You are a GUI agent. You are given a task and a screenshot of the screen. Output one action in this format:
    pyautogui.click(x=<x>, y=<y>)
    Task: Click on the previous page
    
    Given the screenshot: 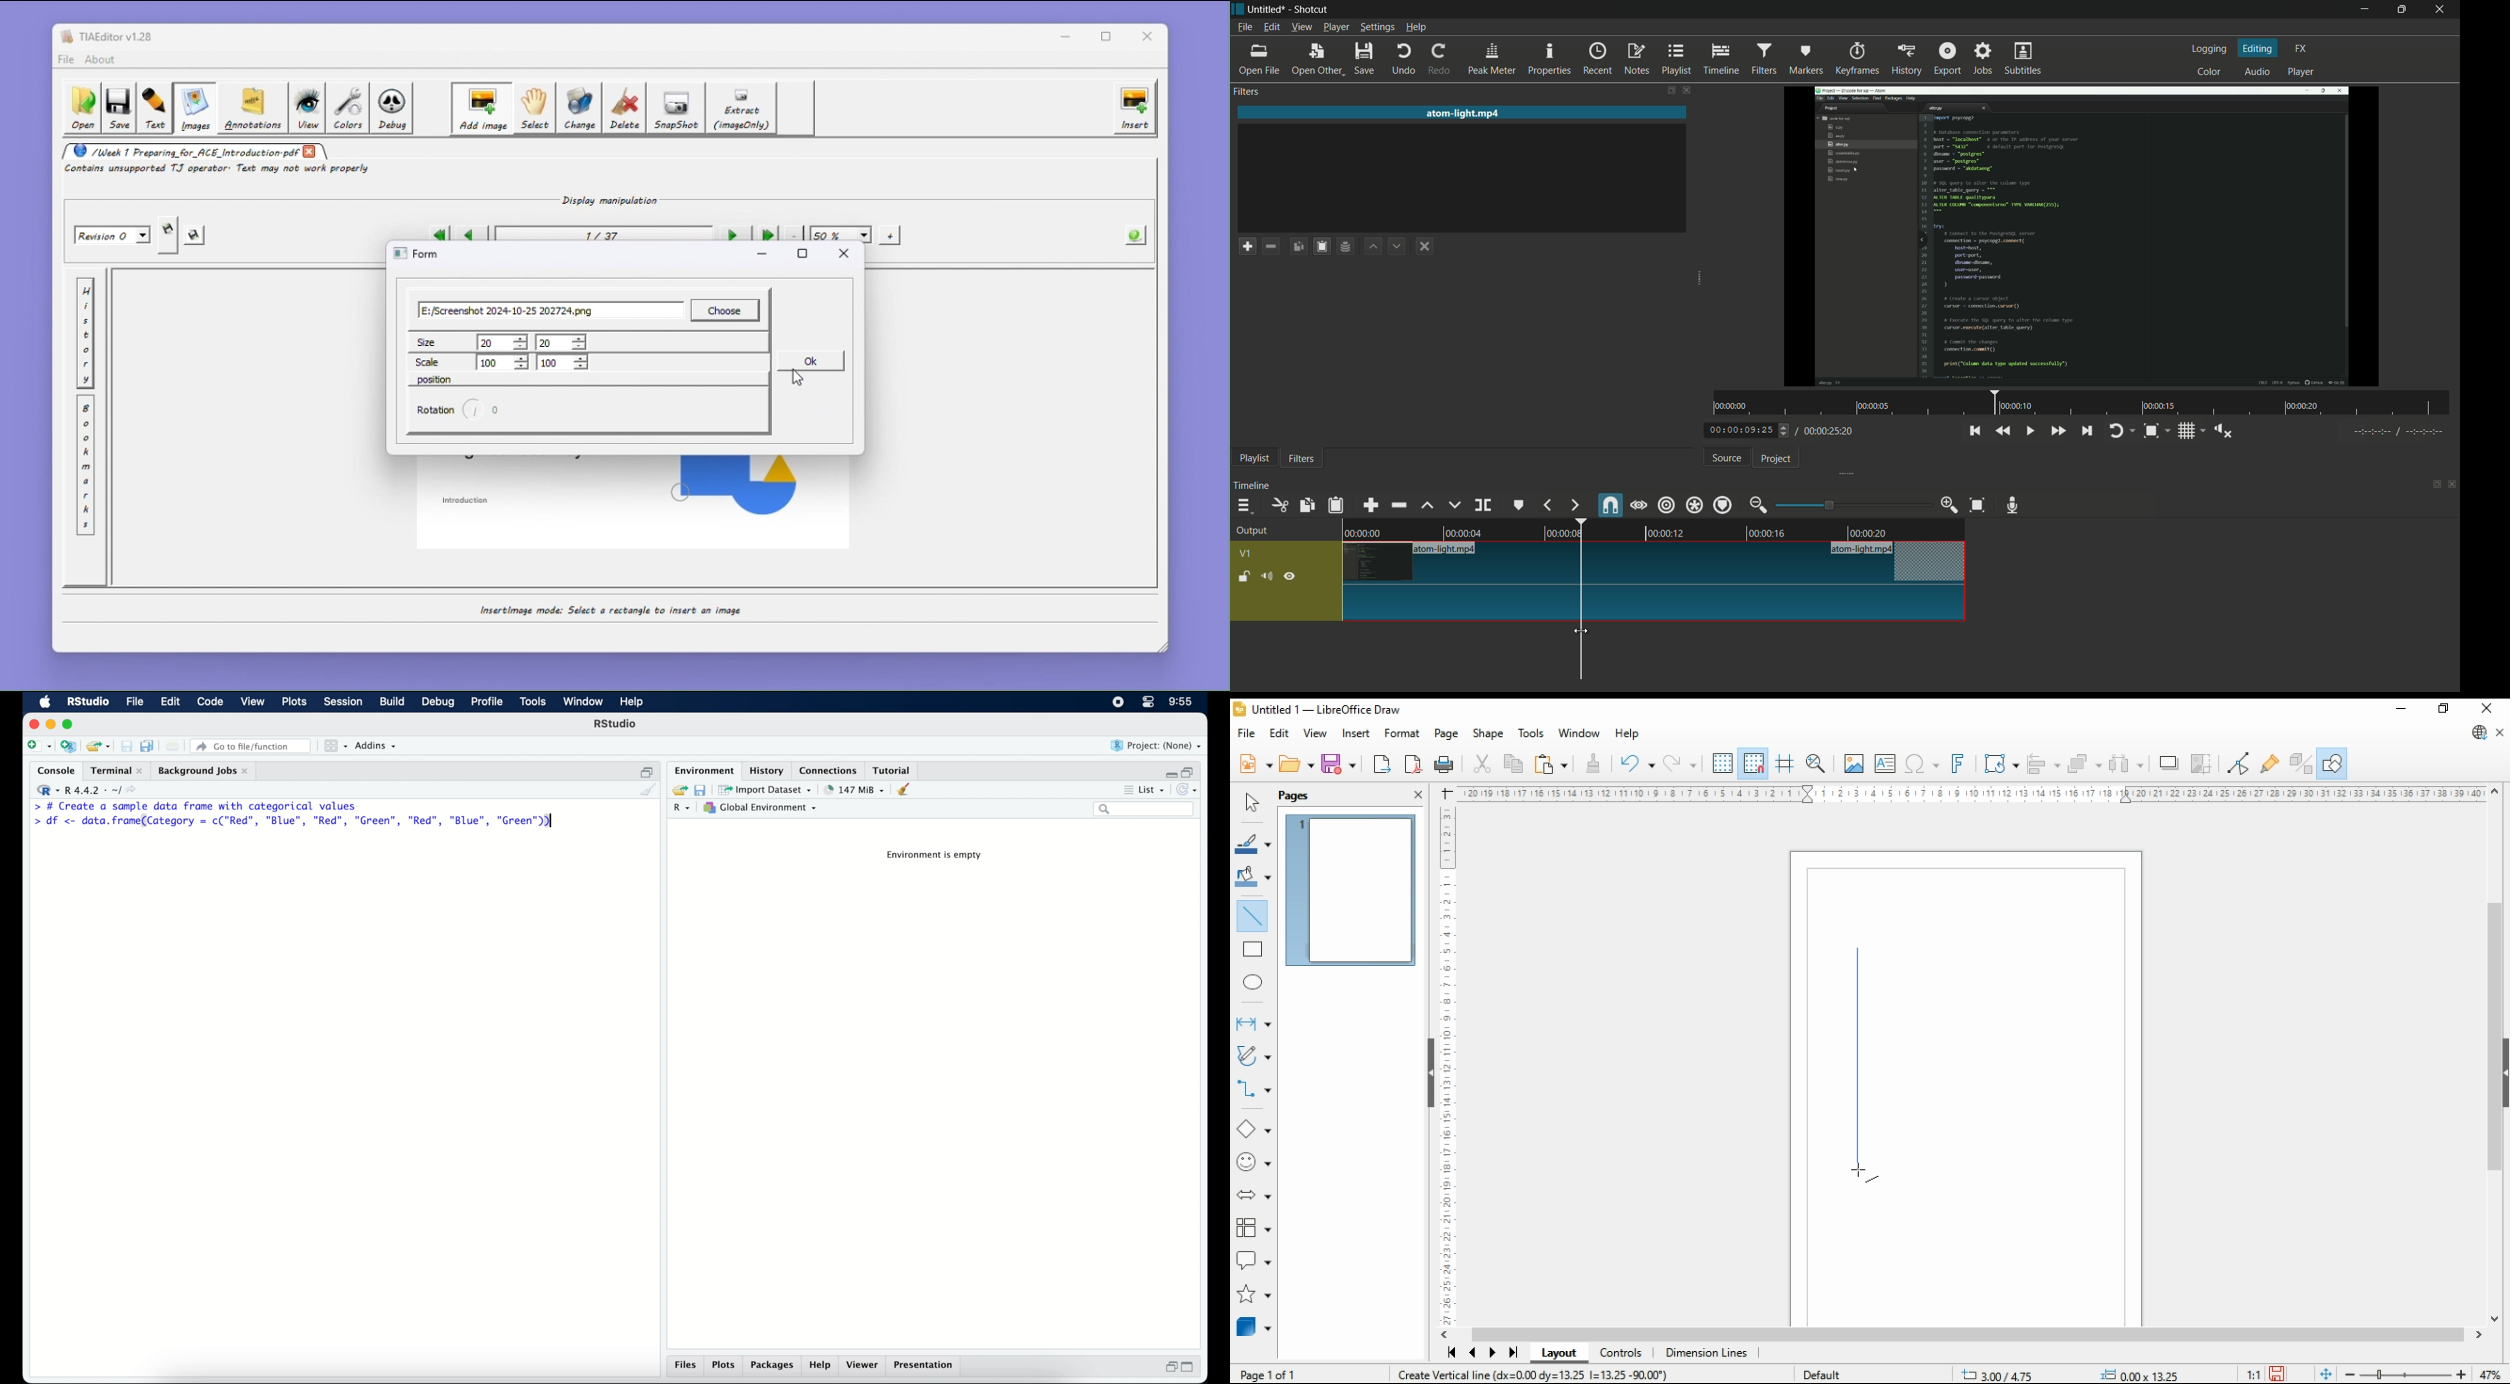 What is the action you would take?
    pyautogui.click(x=1474, y=1354)
    